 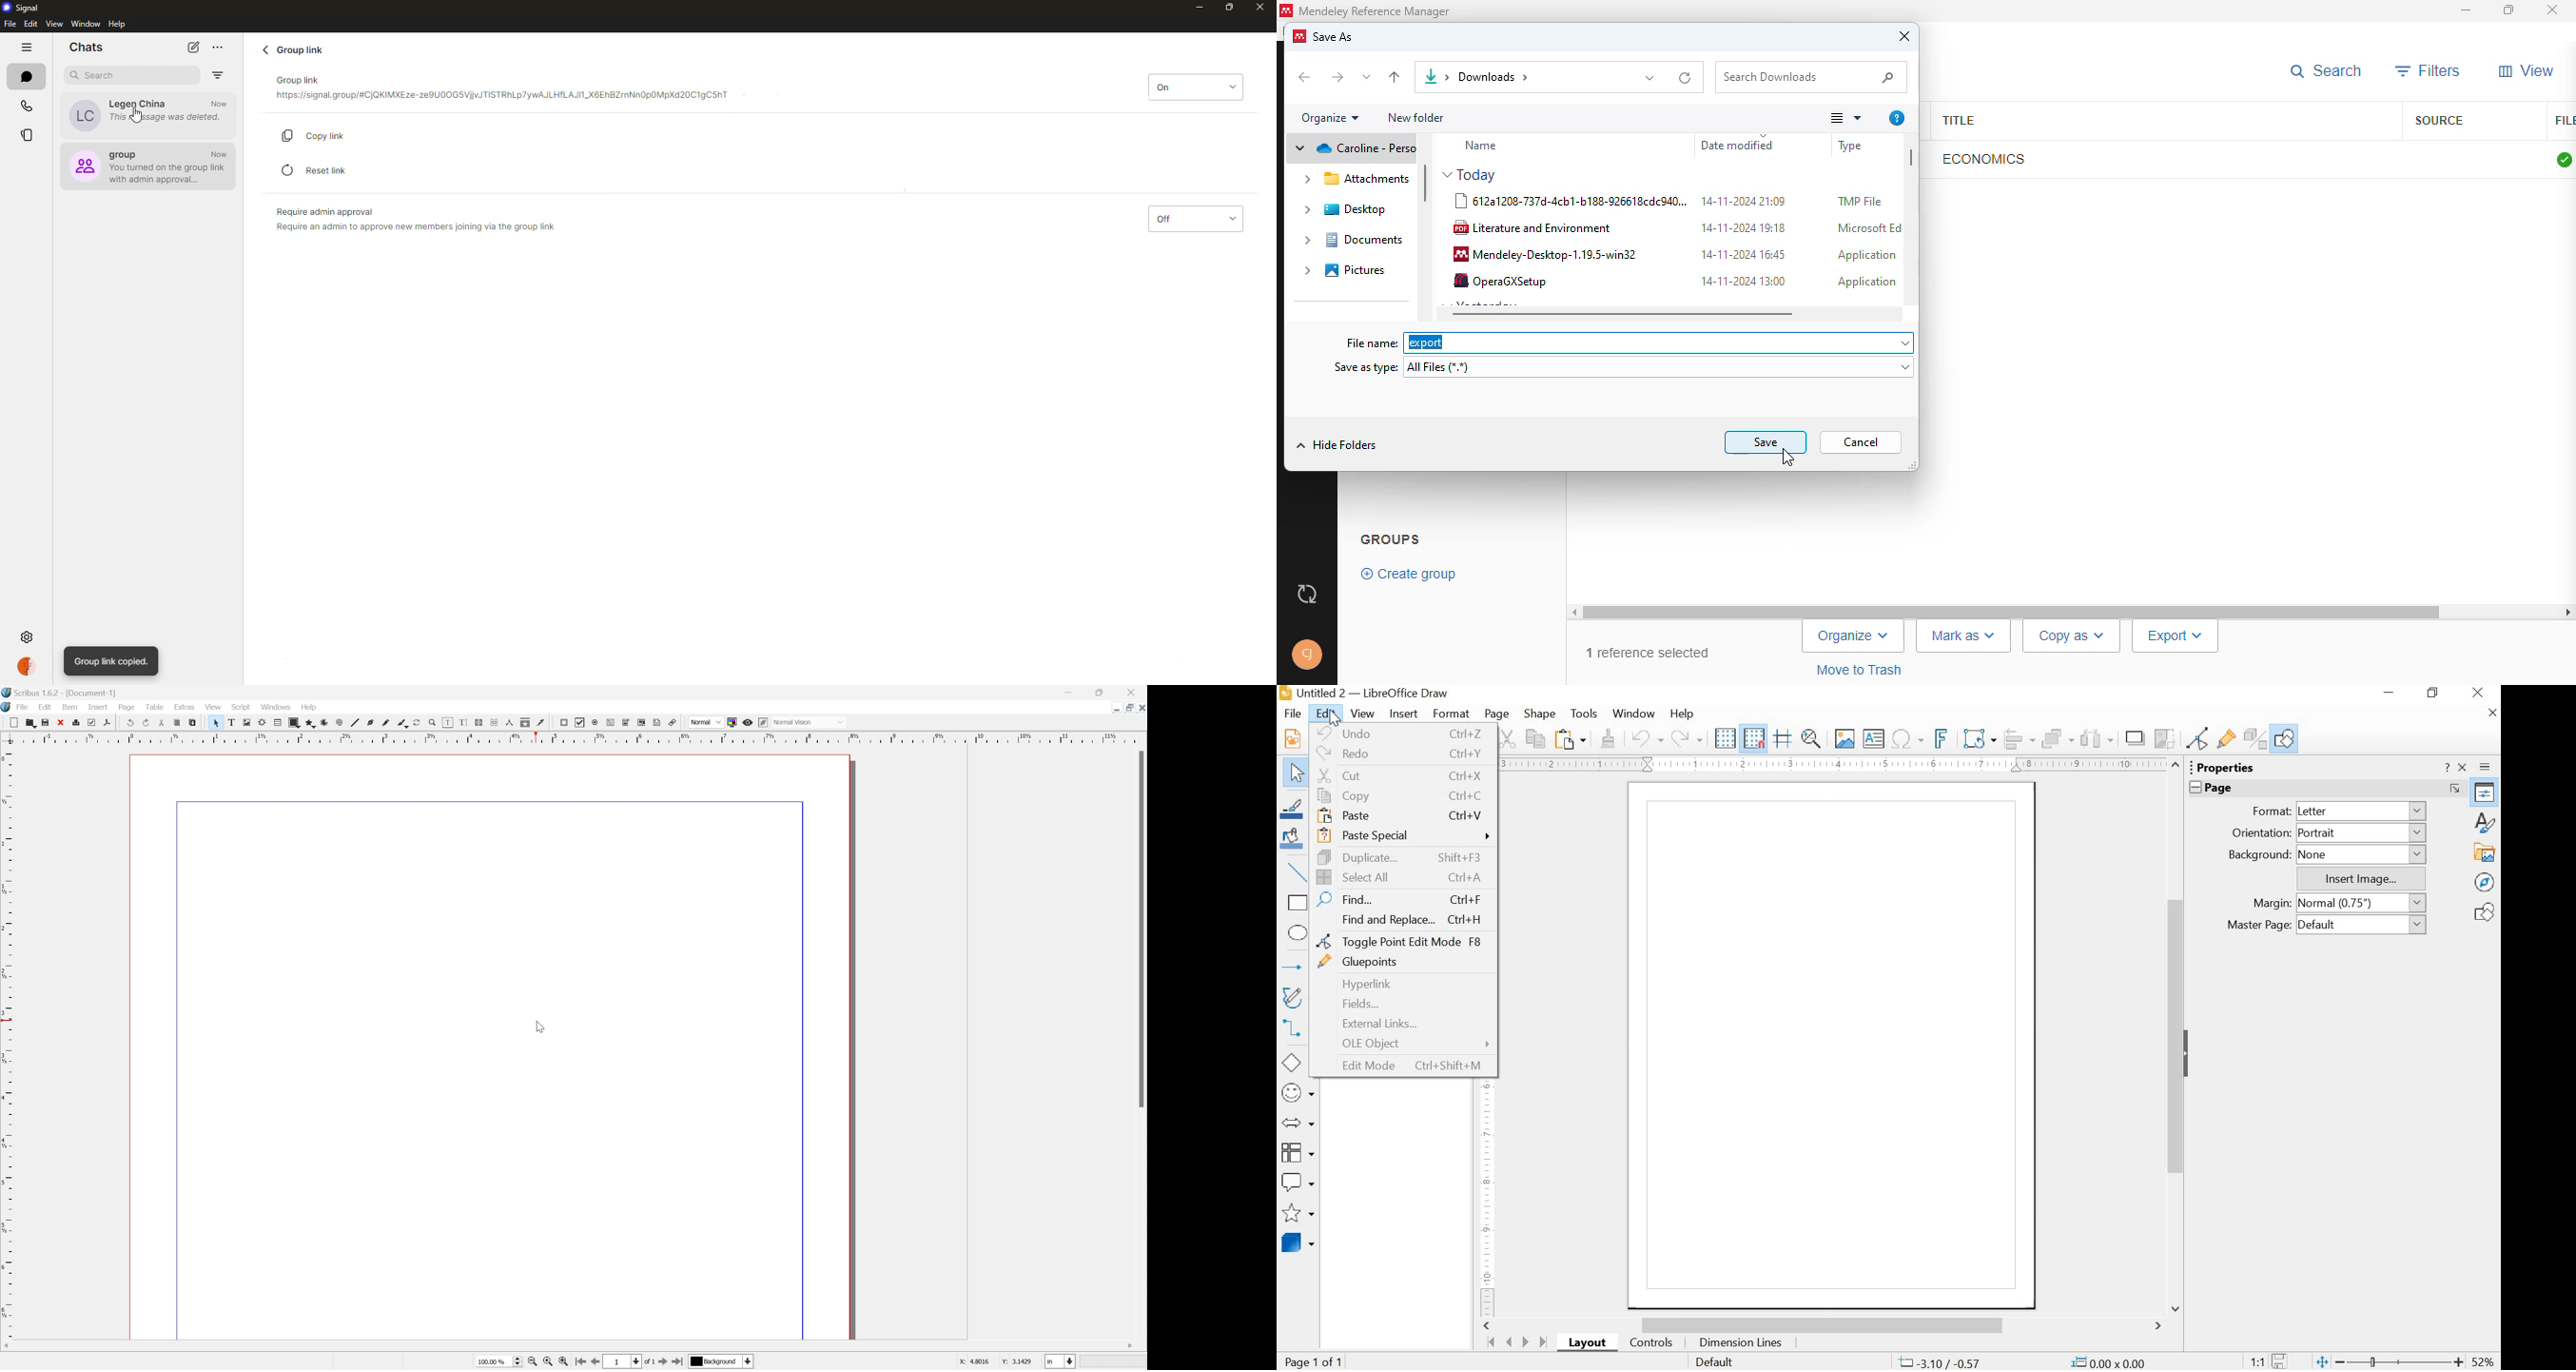 I want to click on restore down, so click(x=1126, y=707).